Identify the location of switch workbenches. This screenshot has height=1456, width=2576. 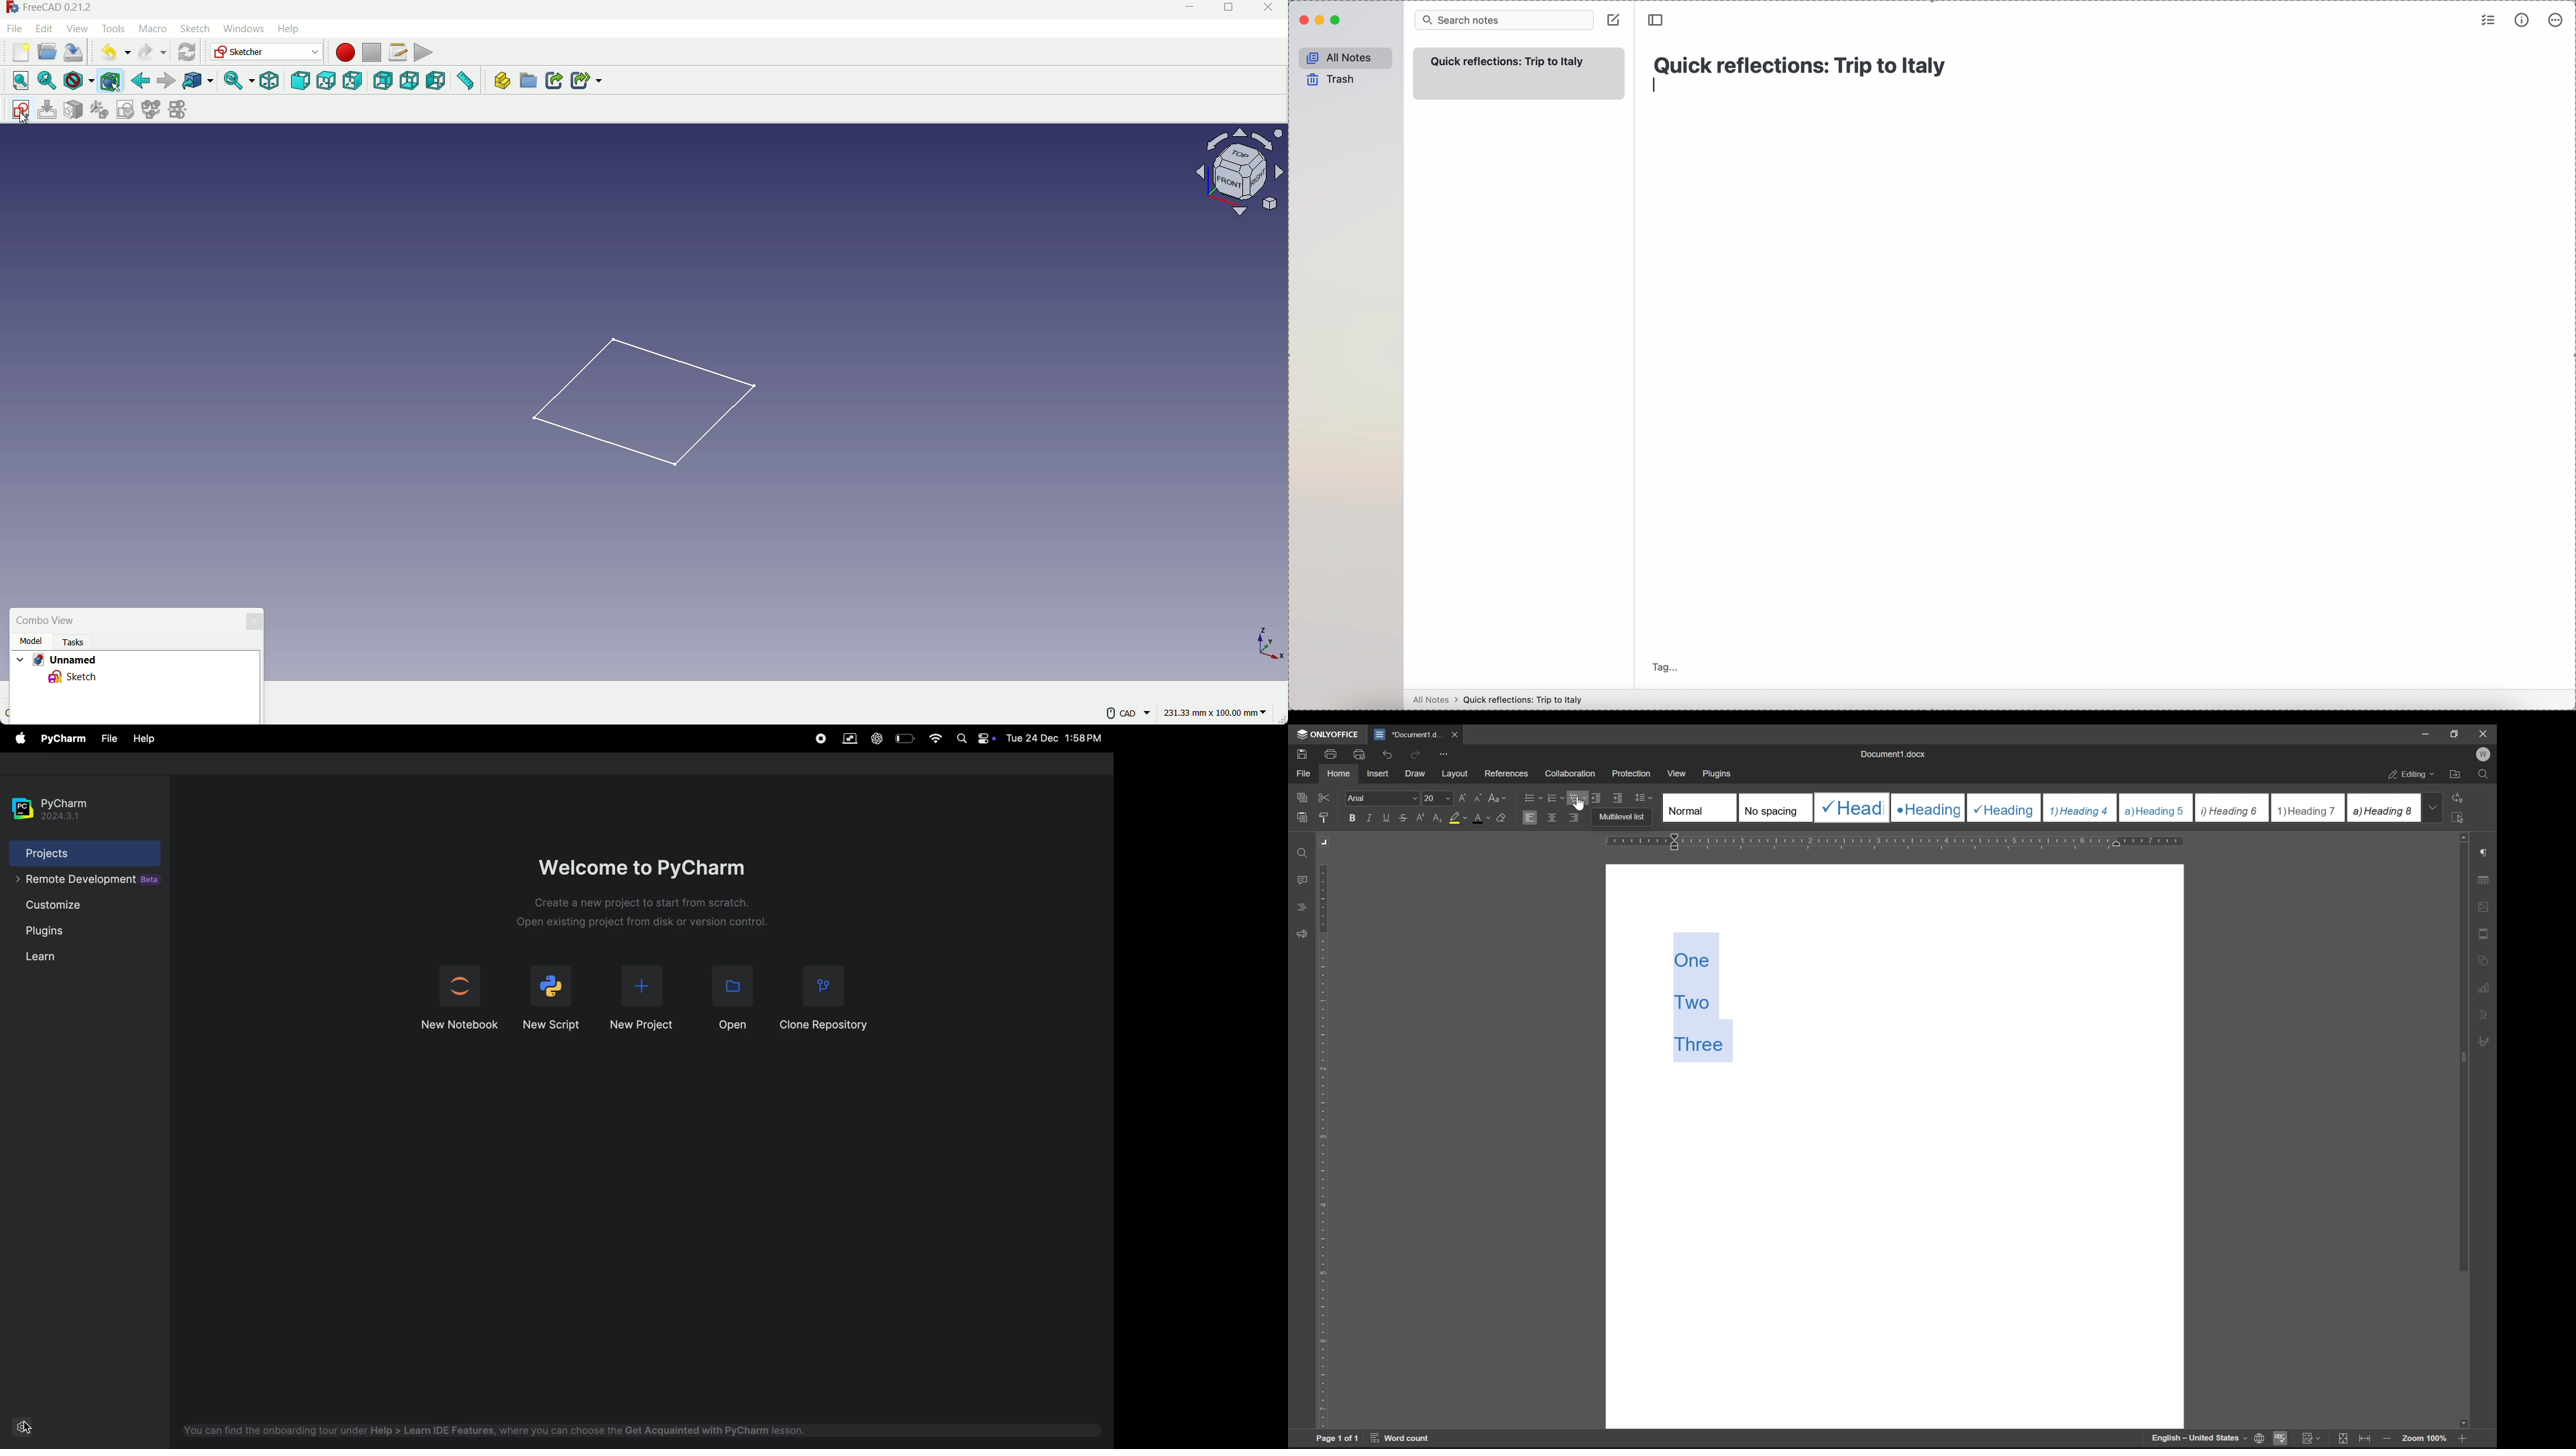
(265, 52).